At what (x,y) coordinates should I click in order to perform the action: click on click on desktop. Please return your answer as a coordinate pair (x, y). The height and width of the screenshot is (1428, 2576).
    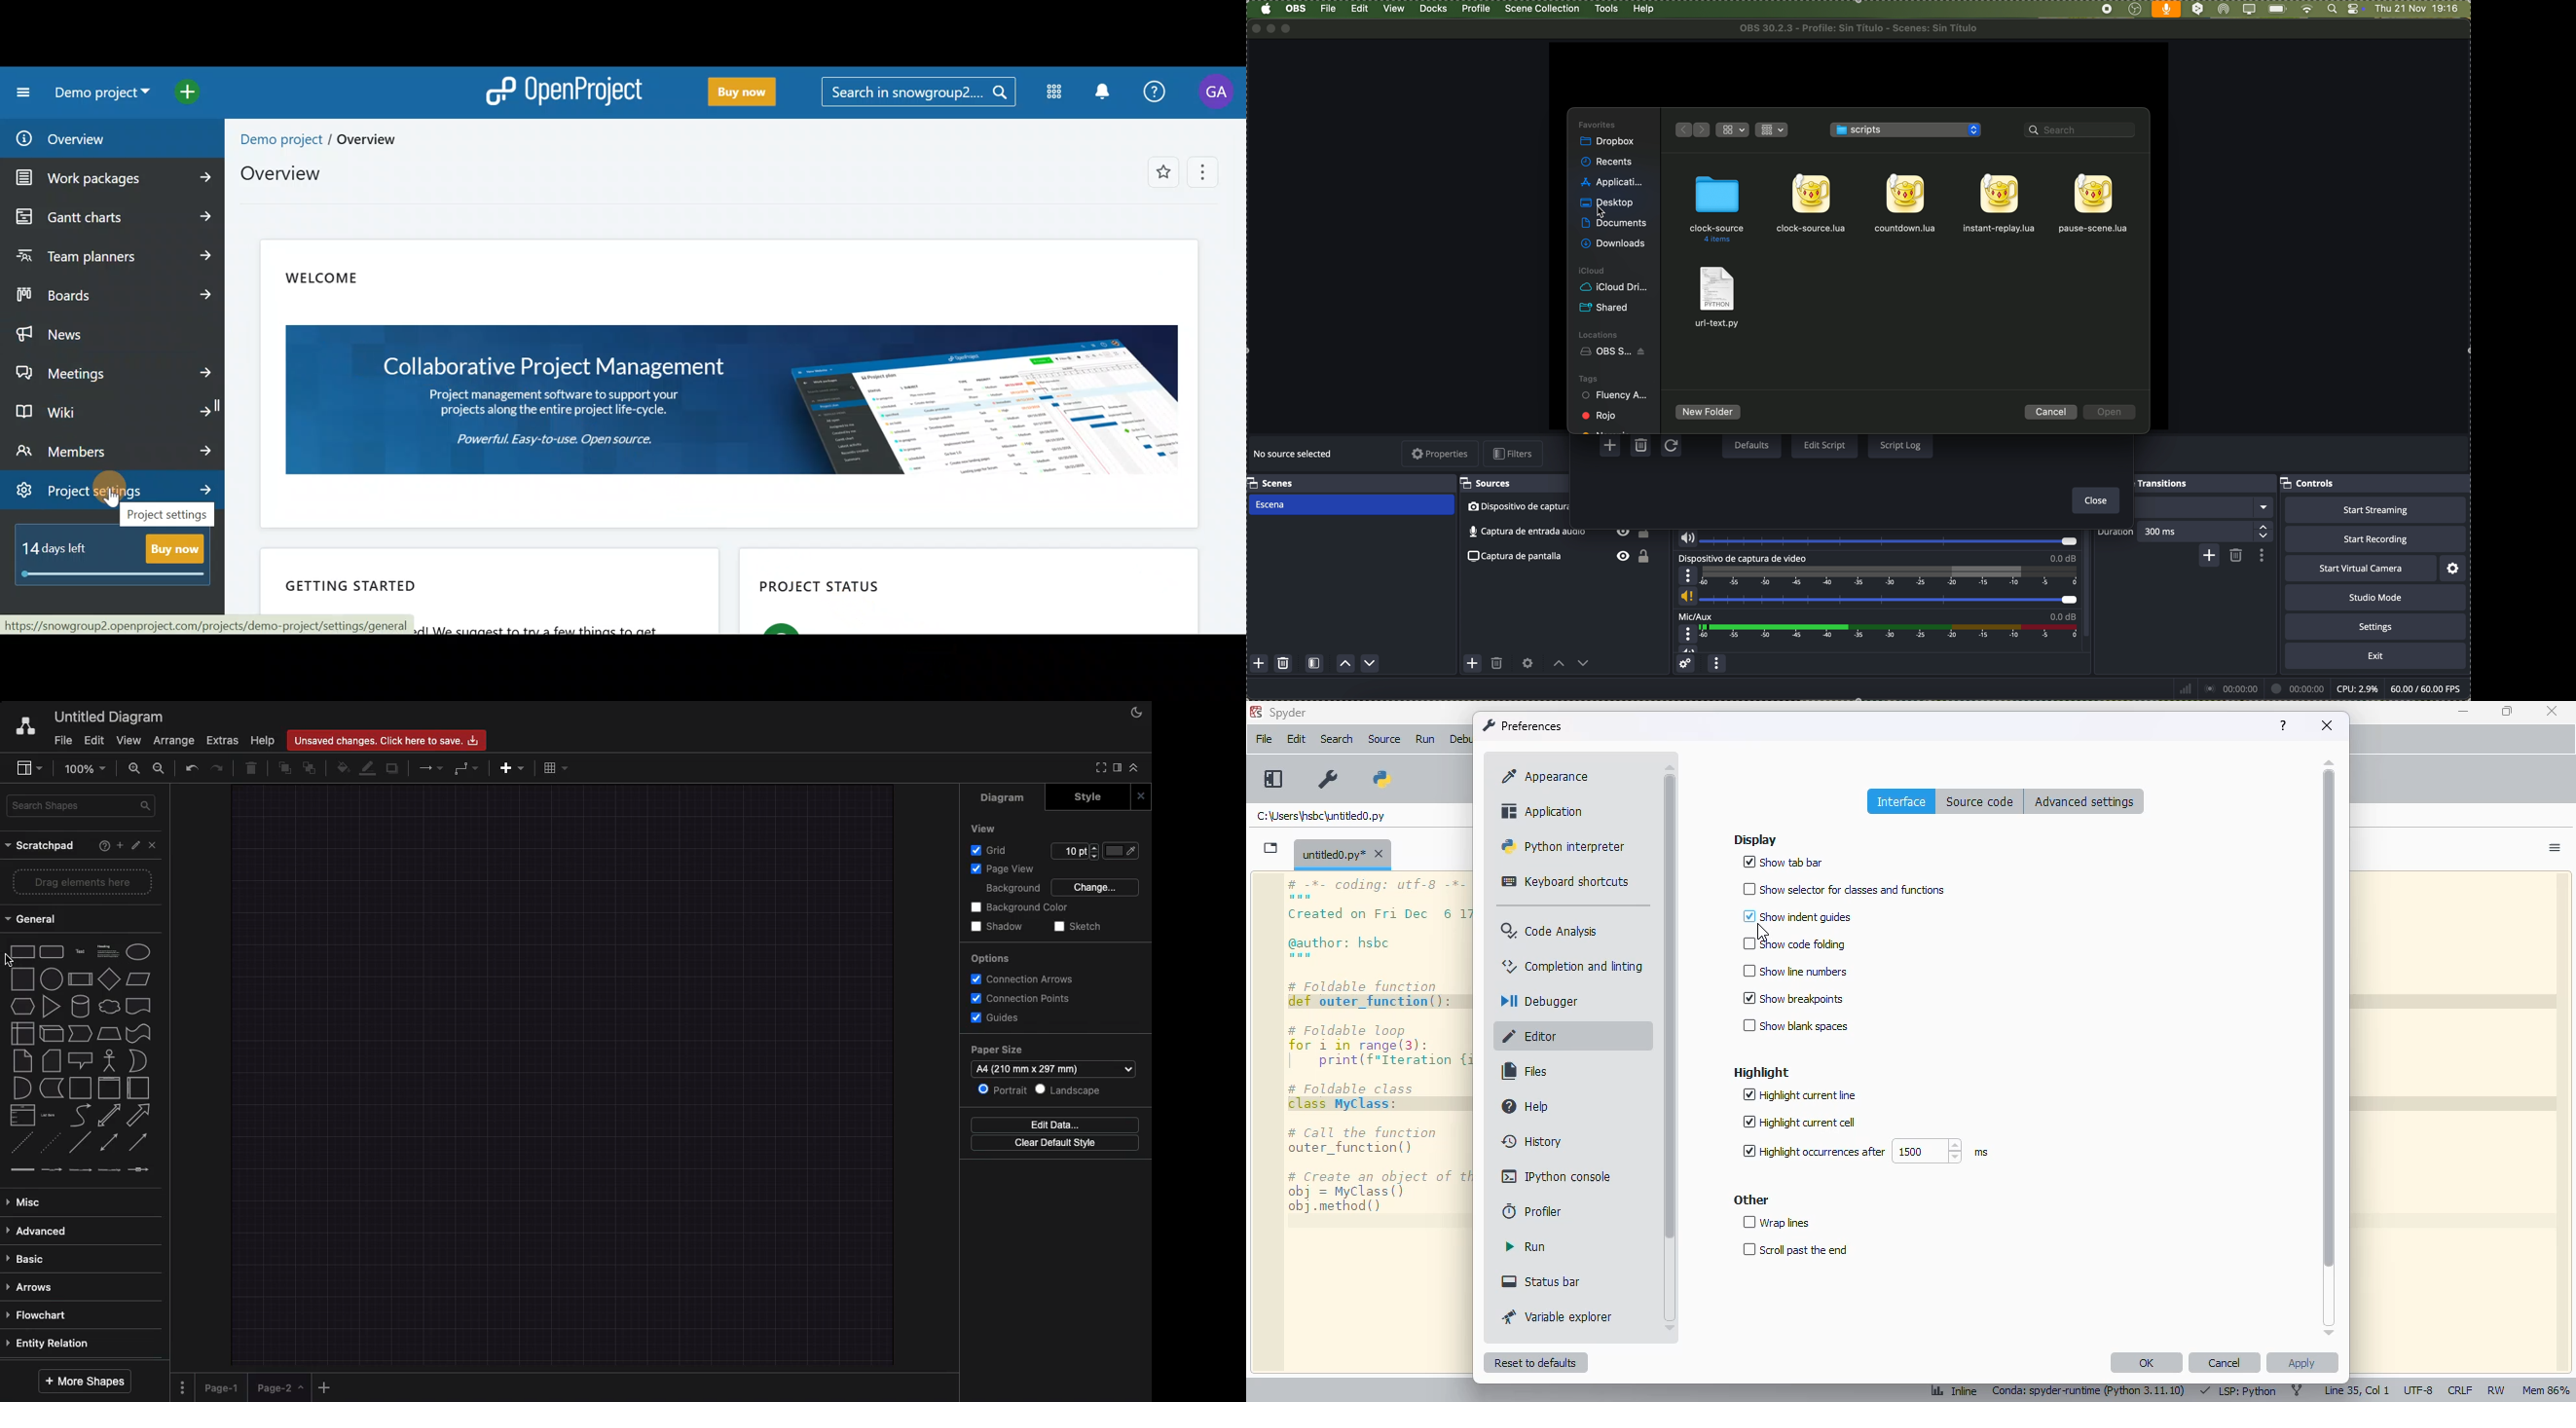
    Looking at the image, I should click on (1608, 205).